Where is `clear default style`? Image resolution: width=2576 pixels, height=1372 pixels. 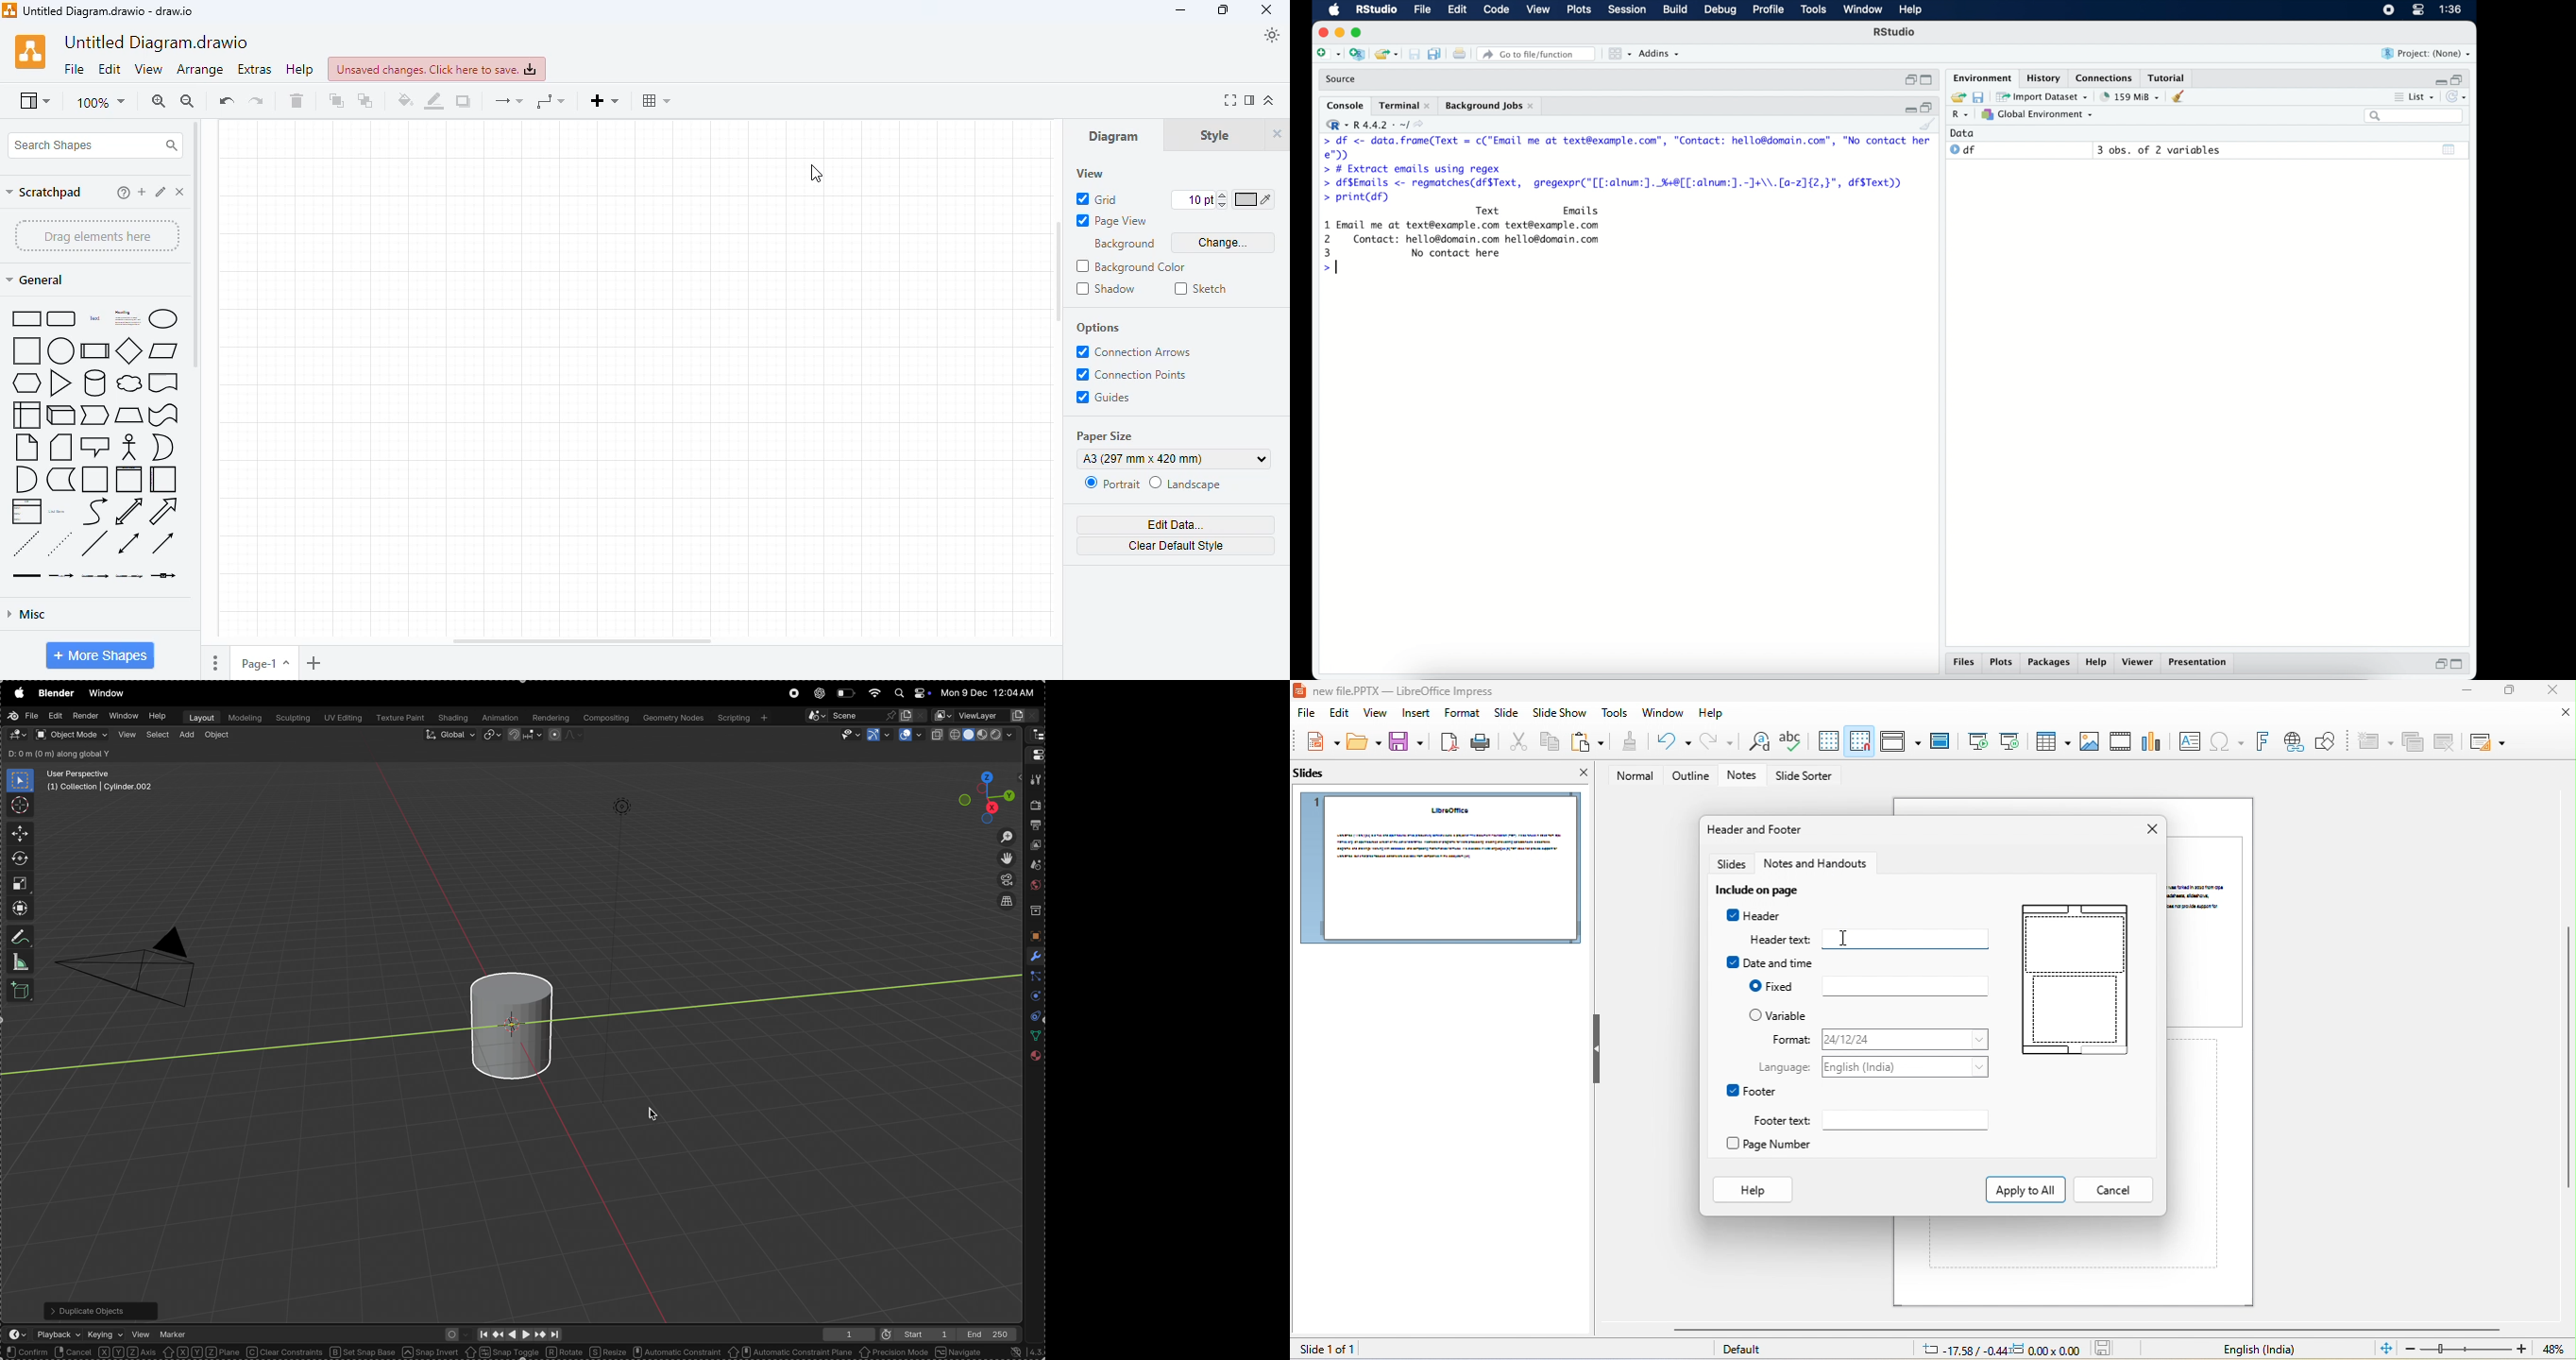 clear default style is located at coordinates (1178, 547).